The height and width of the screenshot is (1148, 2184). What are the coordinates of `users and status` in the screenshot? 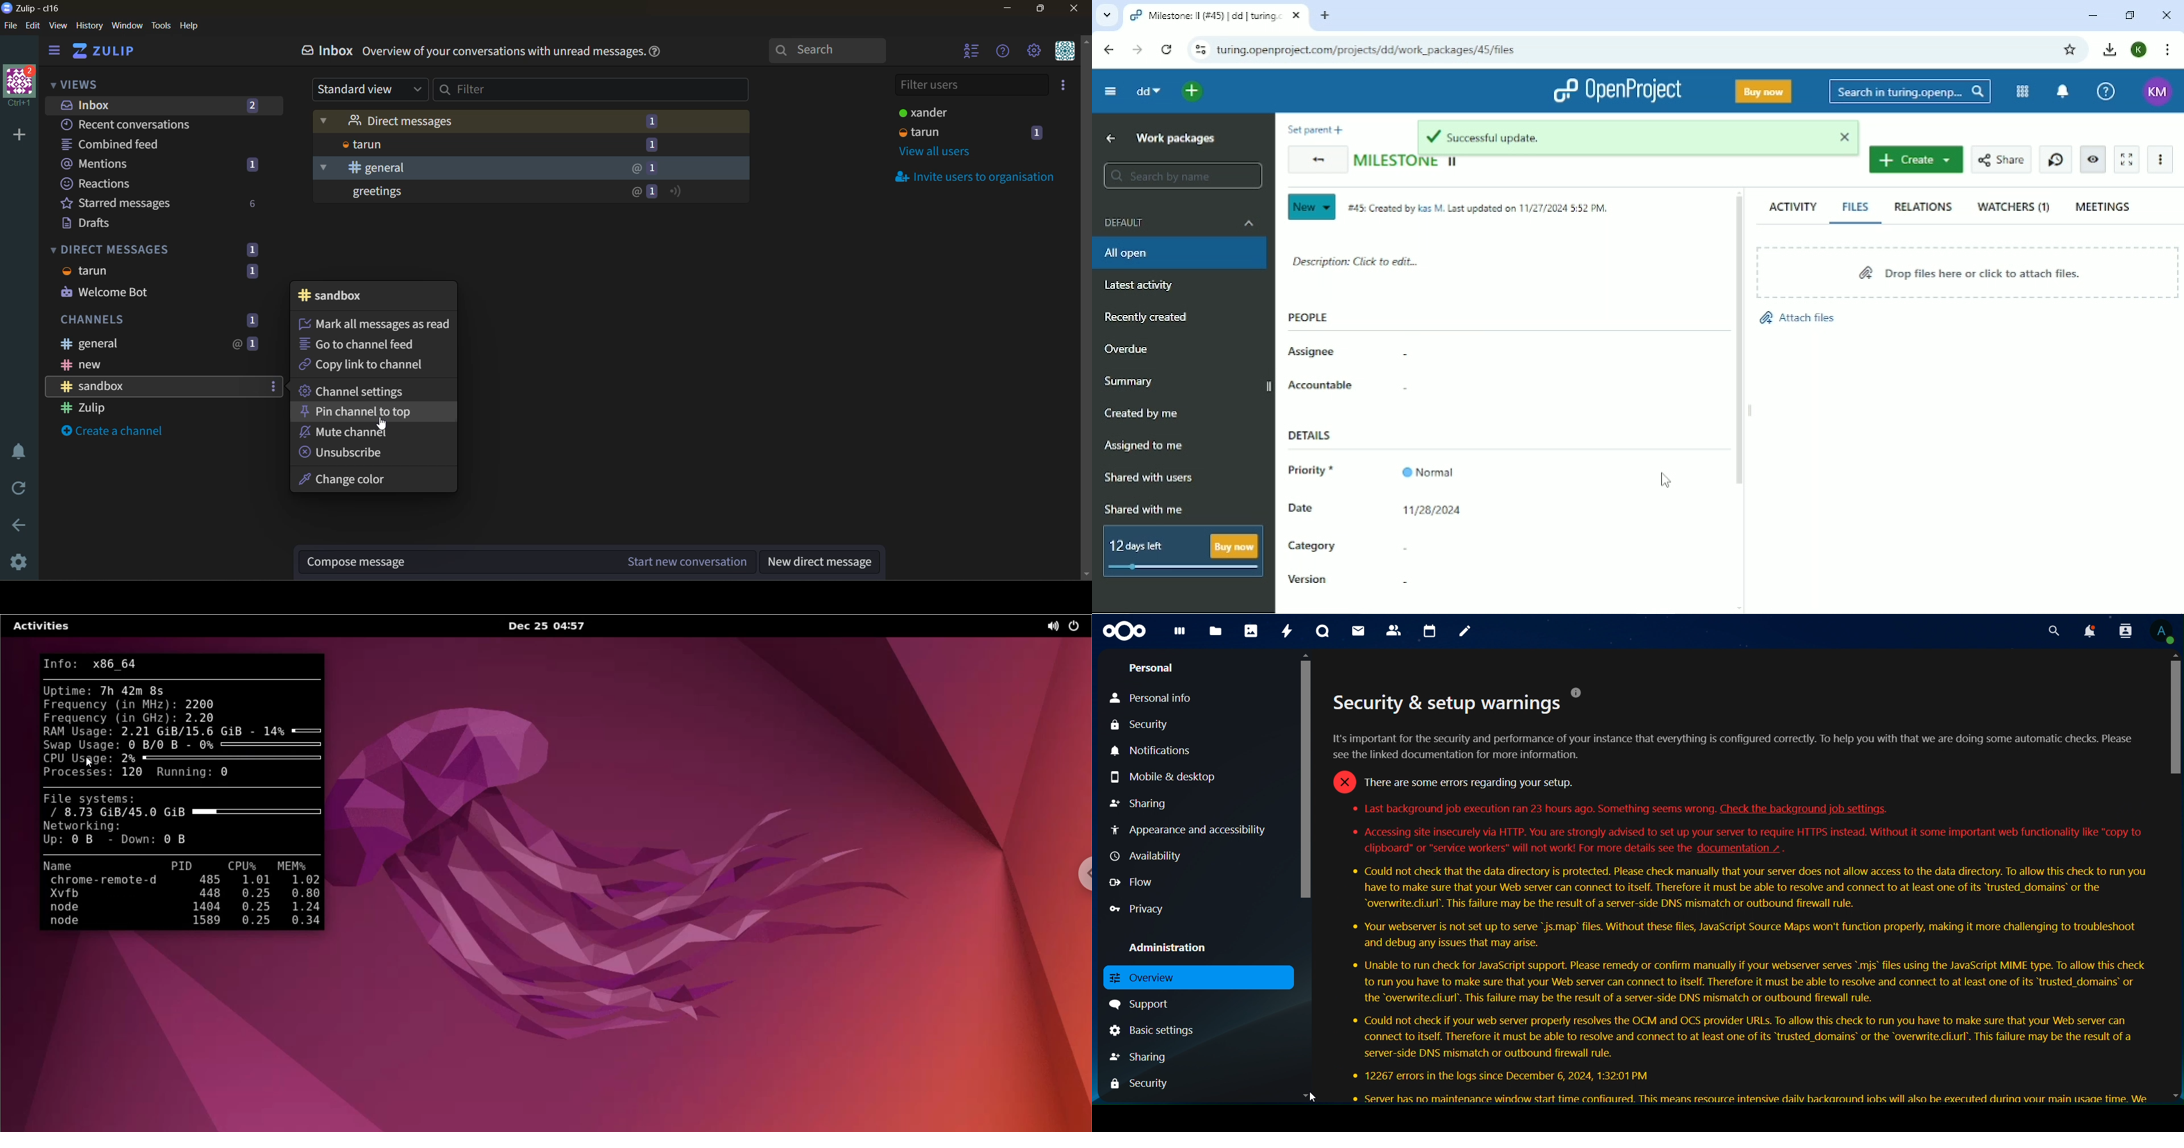 It's located at (965, 113).